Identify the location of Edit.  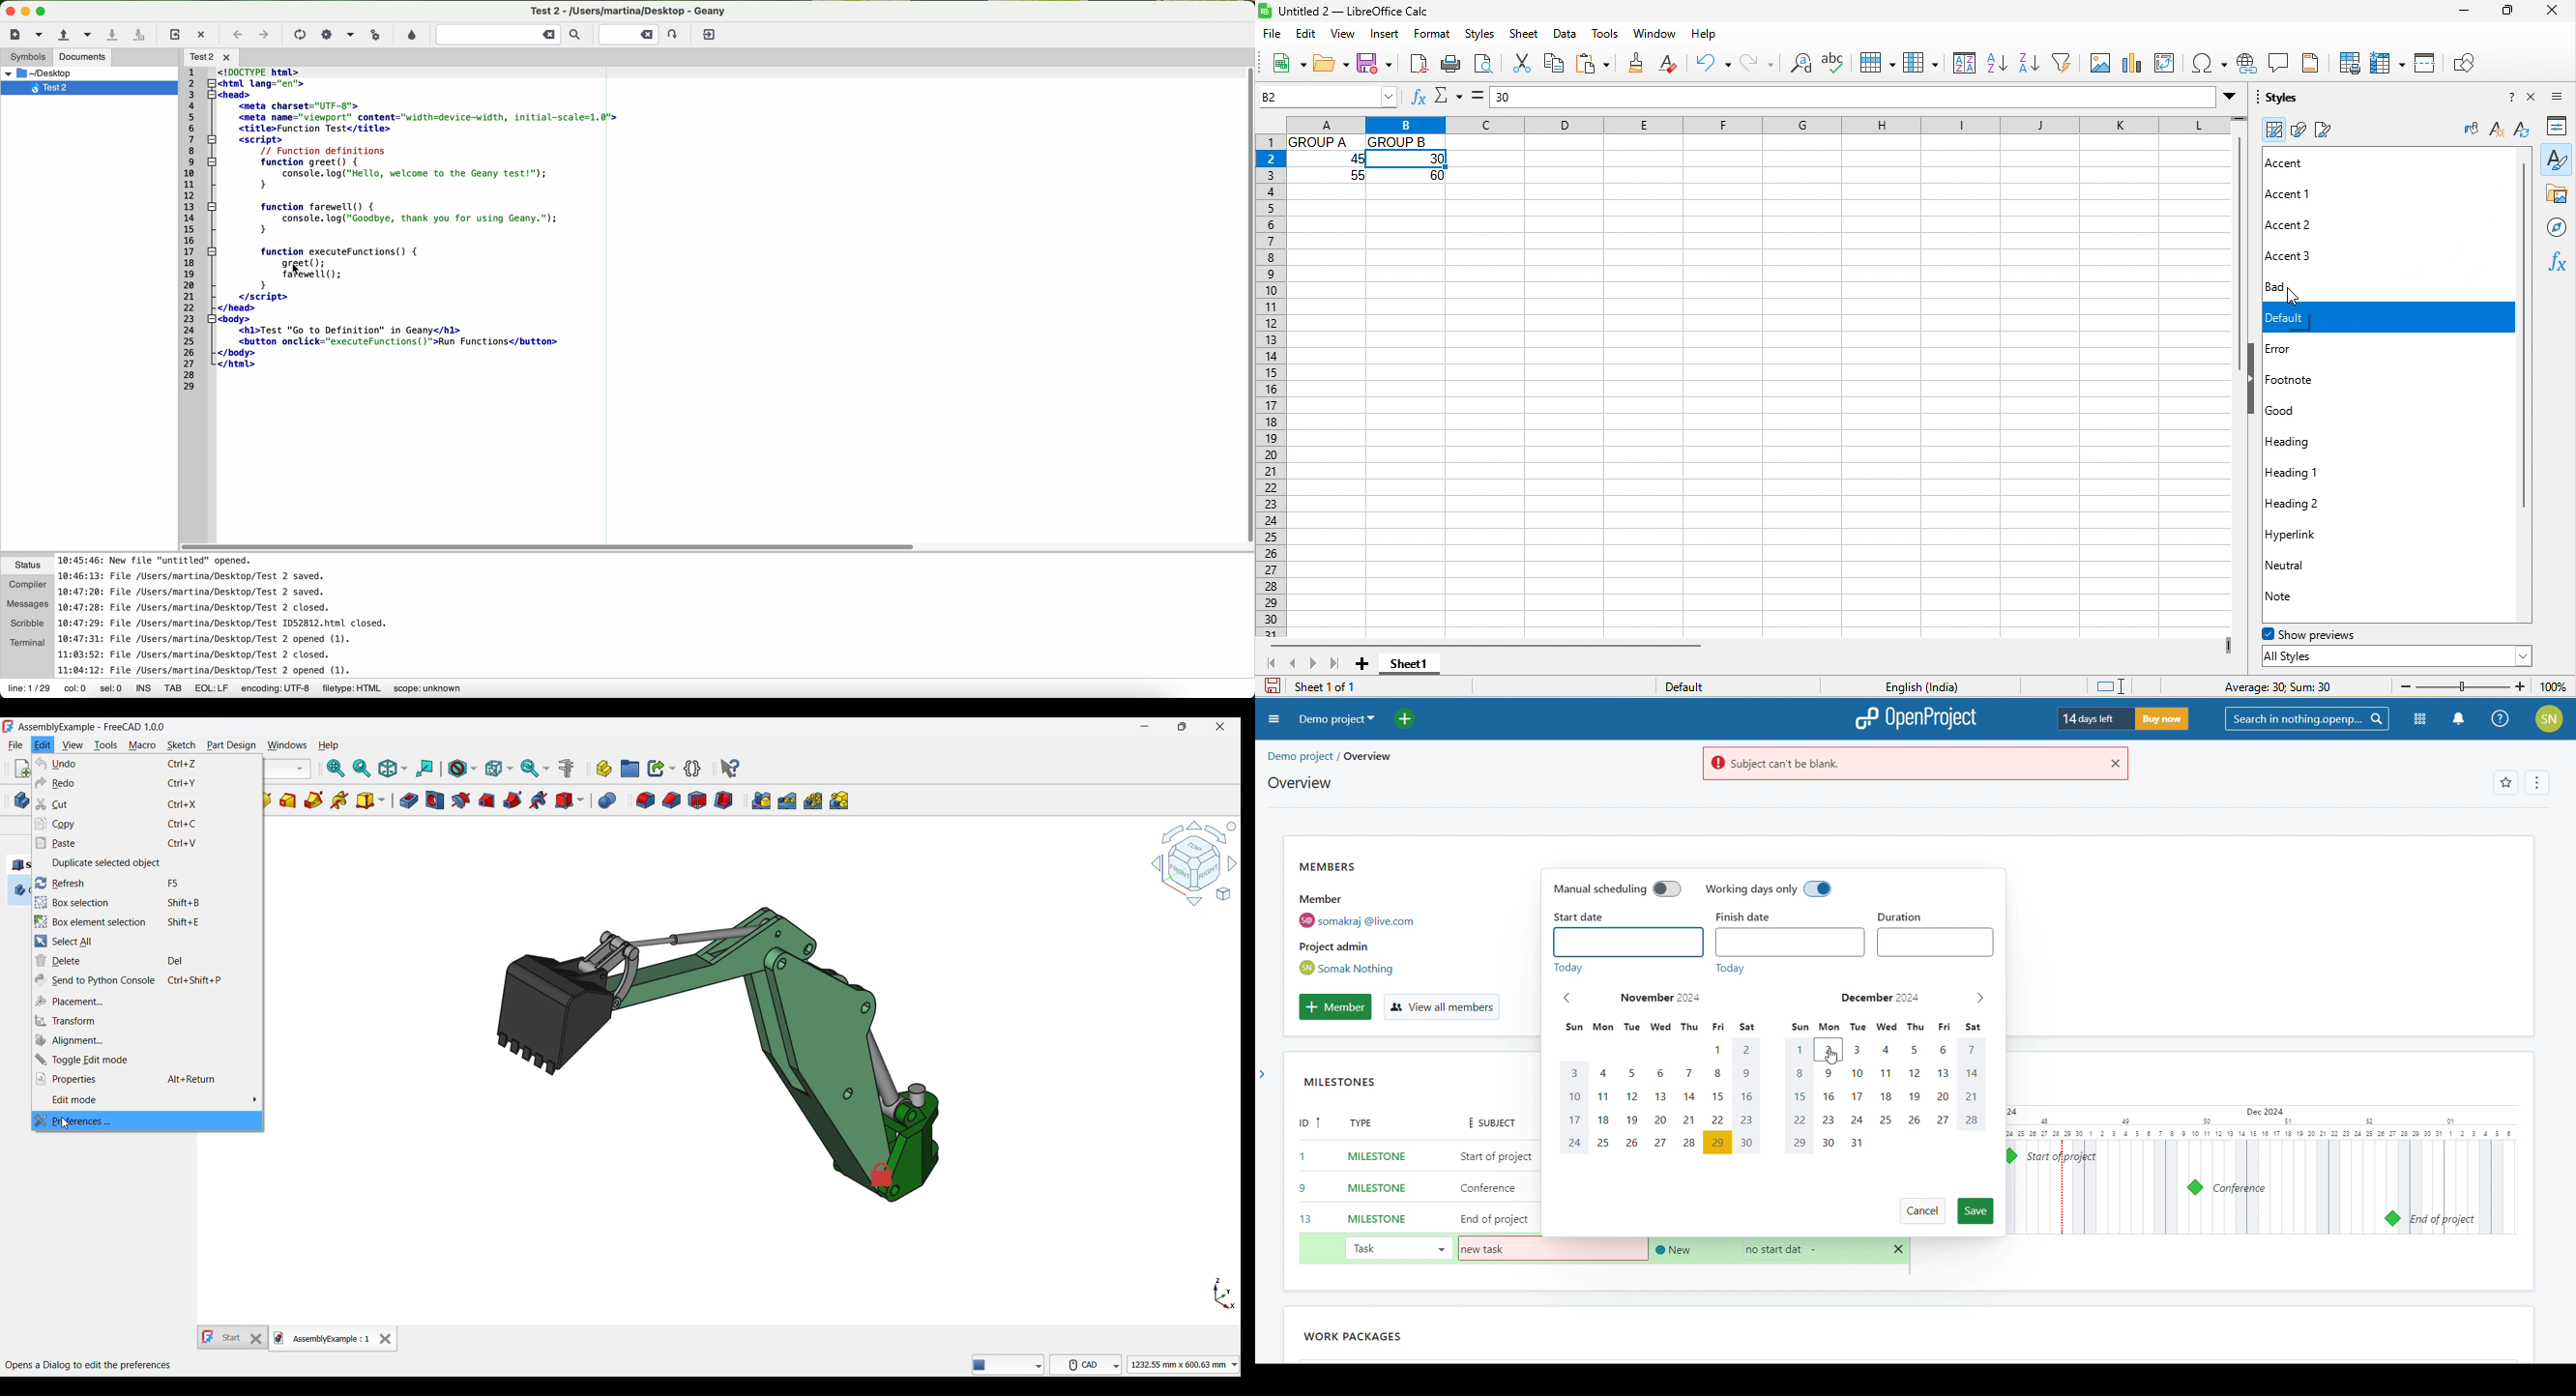
(43, 745).